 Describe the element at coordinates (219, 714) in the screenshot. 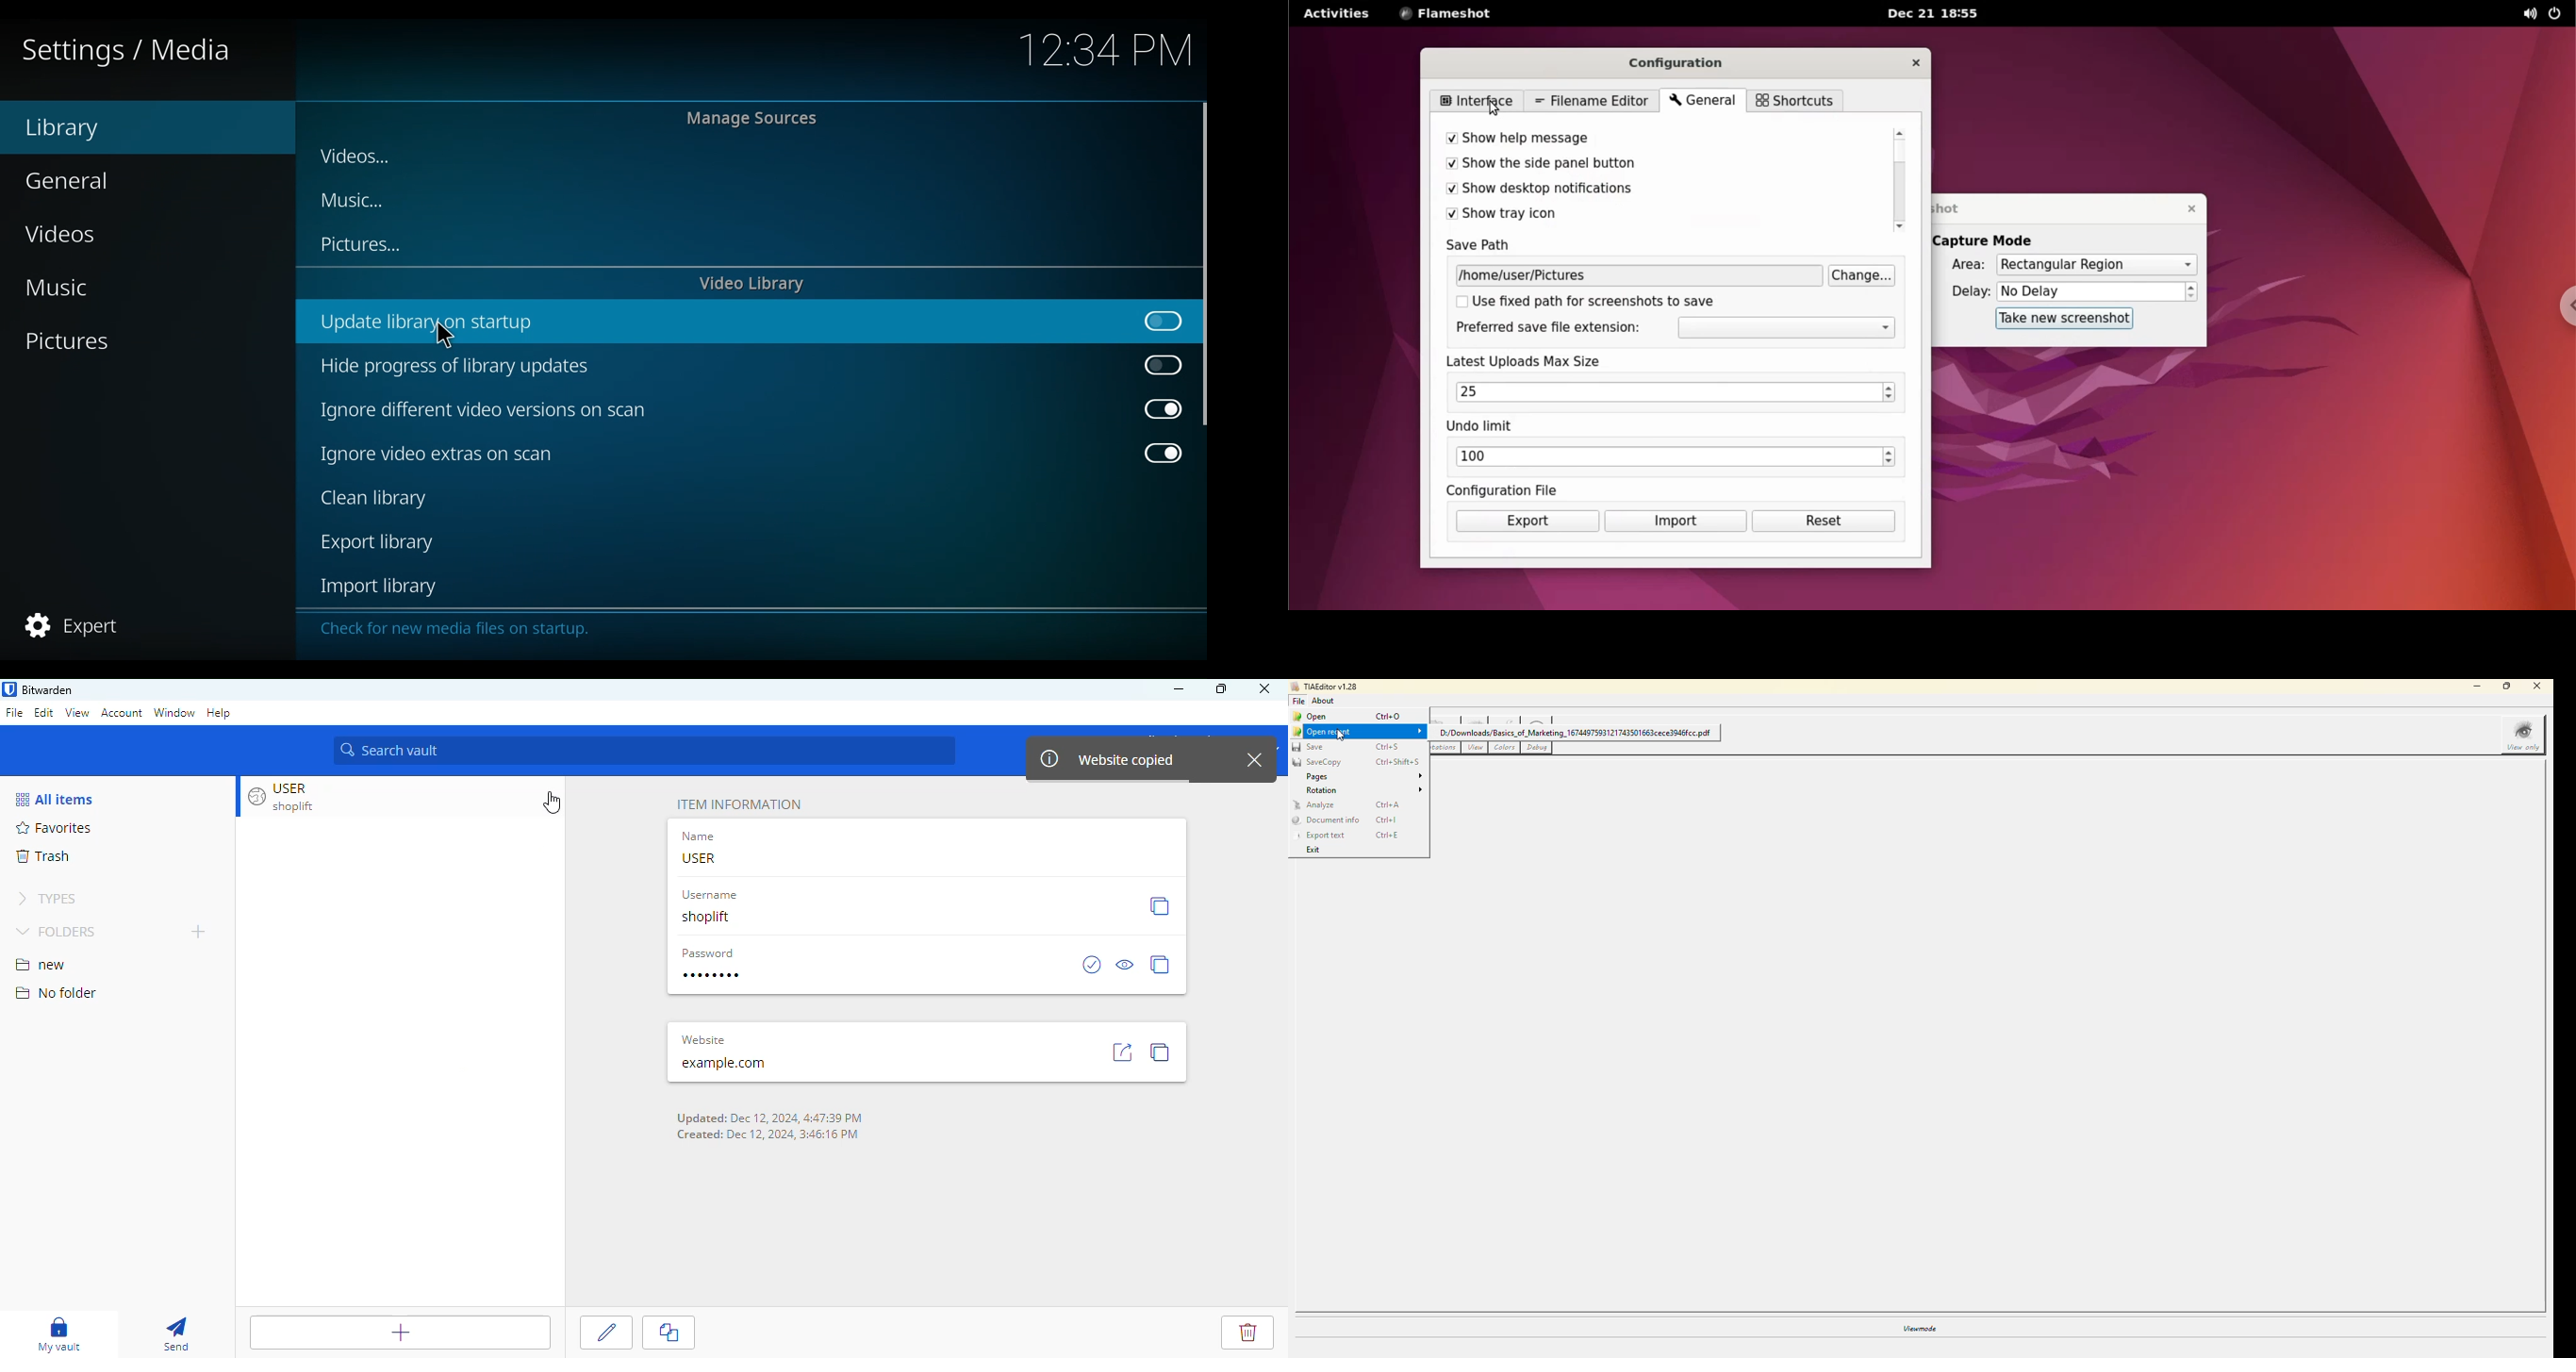

I see `help` at that location.